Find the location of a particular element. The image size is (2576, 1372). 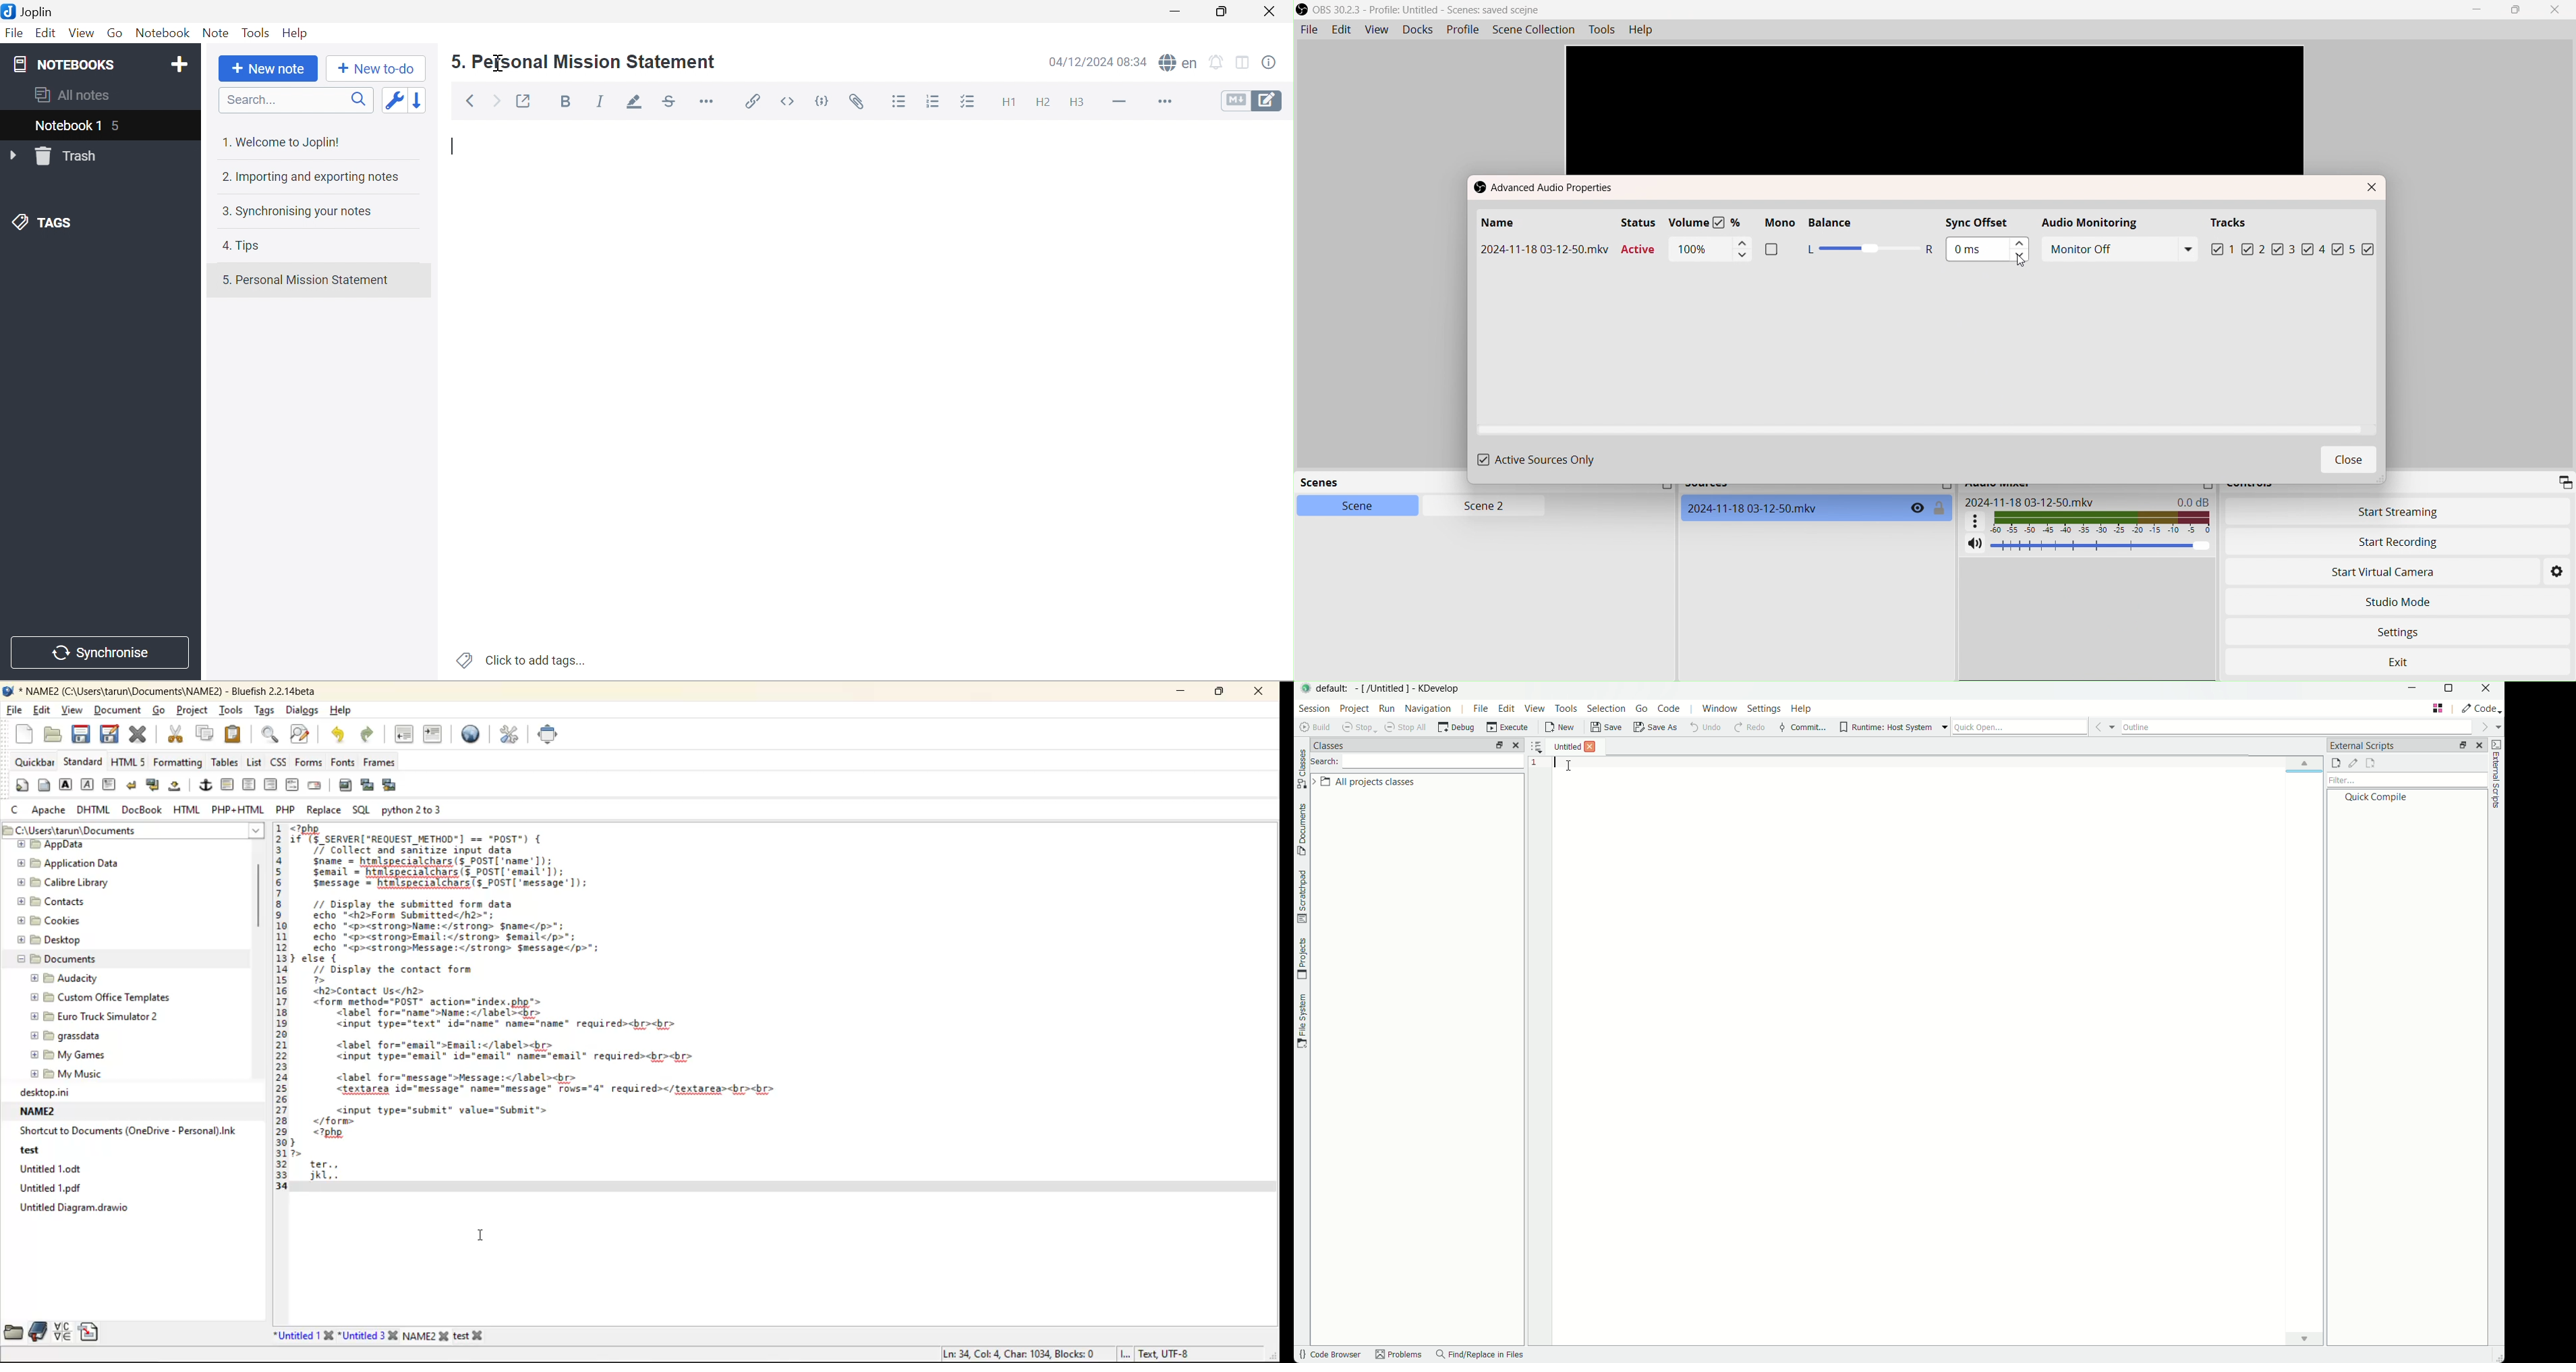

Synchronise is located at coordinates (100, 652).